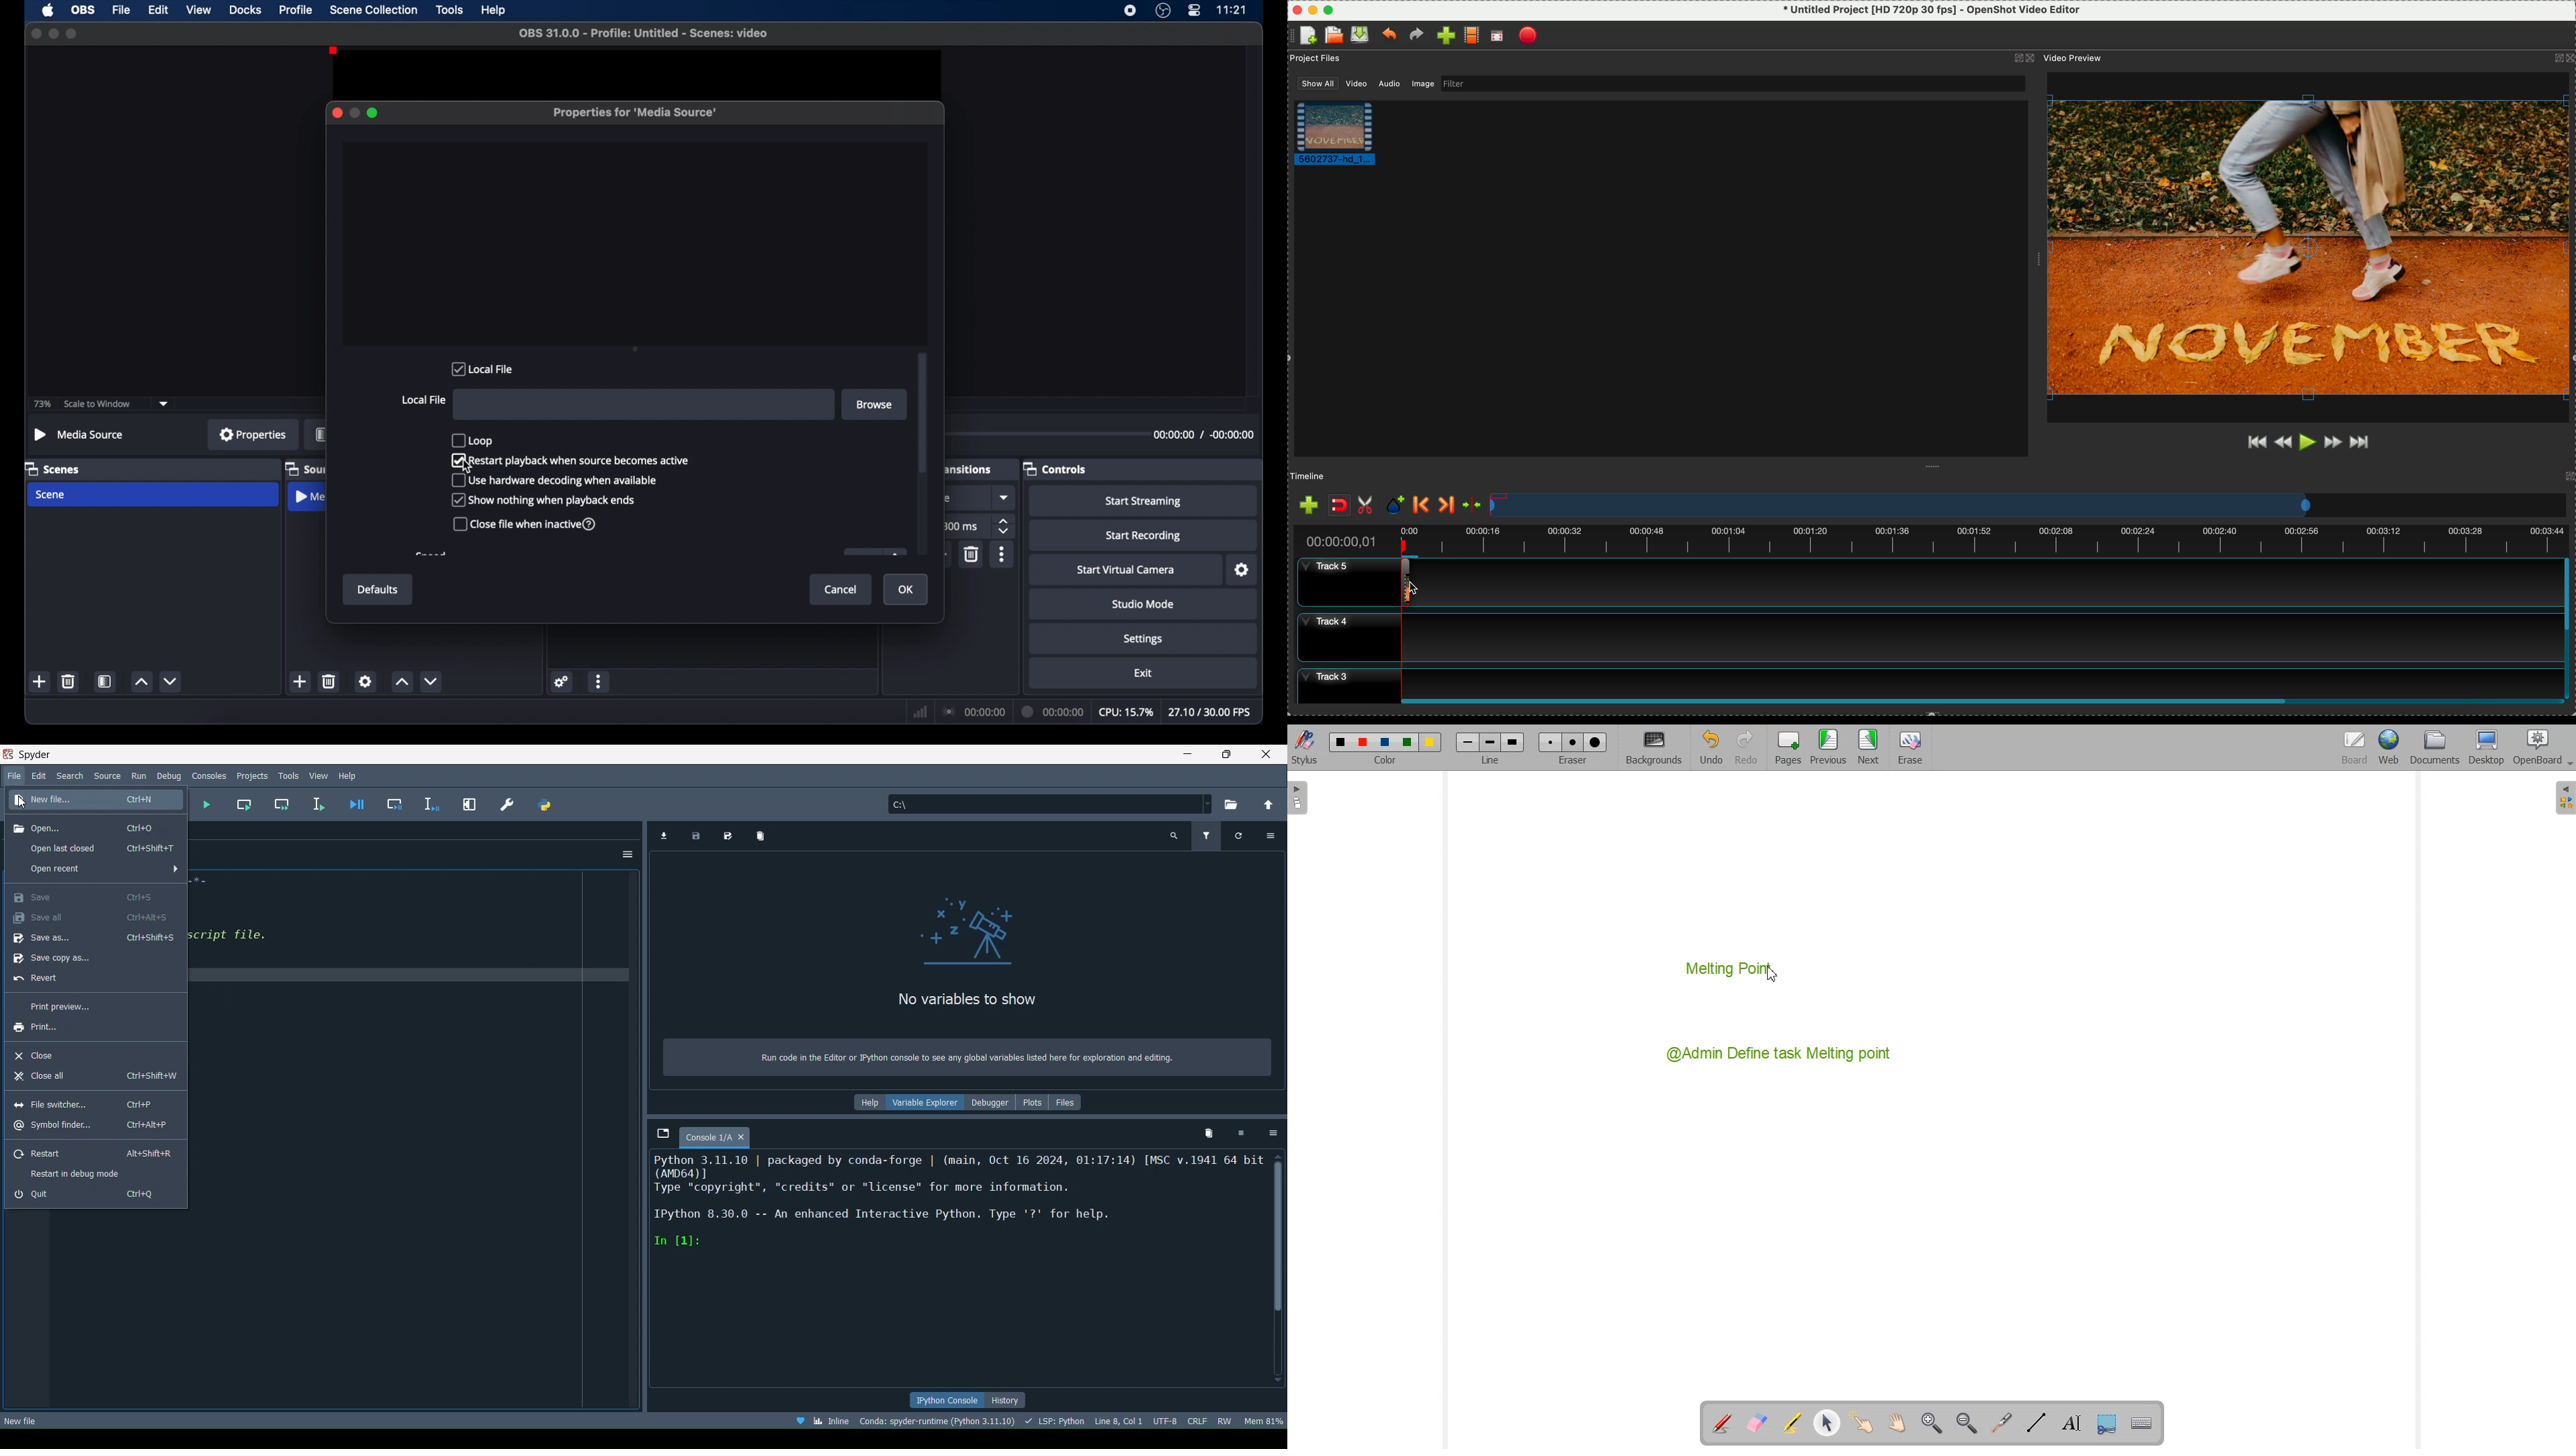 The width and height of the screenshot is (2576, 1456). What do you see at coordinates (1204, 835) in the screenshot?
I see `Filter variables` at bounding box center [1204, 835].